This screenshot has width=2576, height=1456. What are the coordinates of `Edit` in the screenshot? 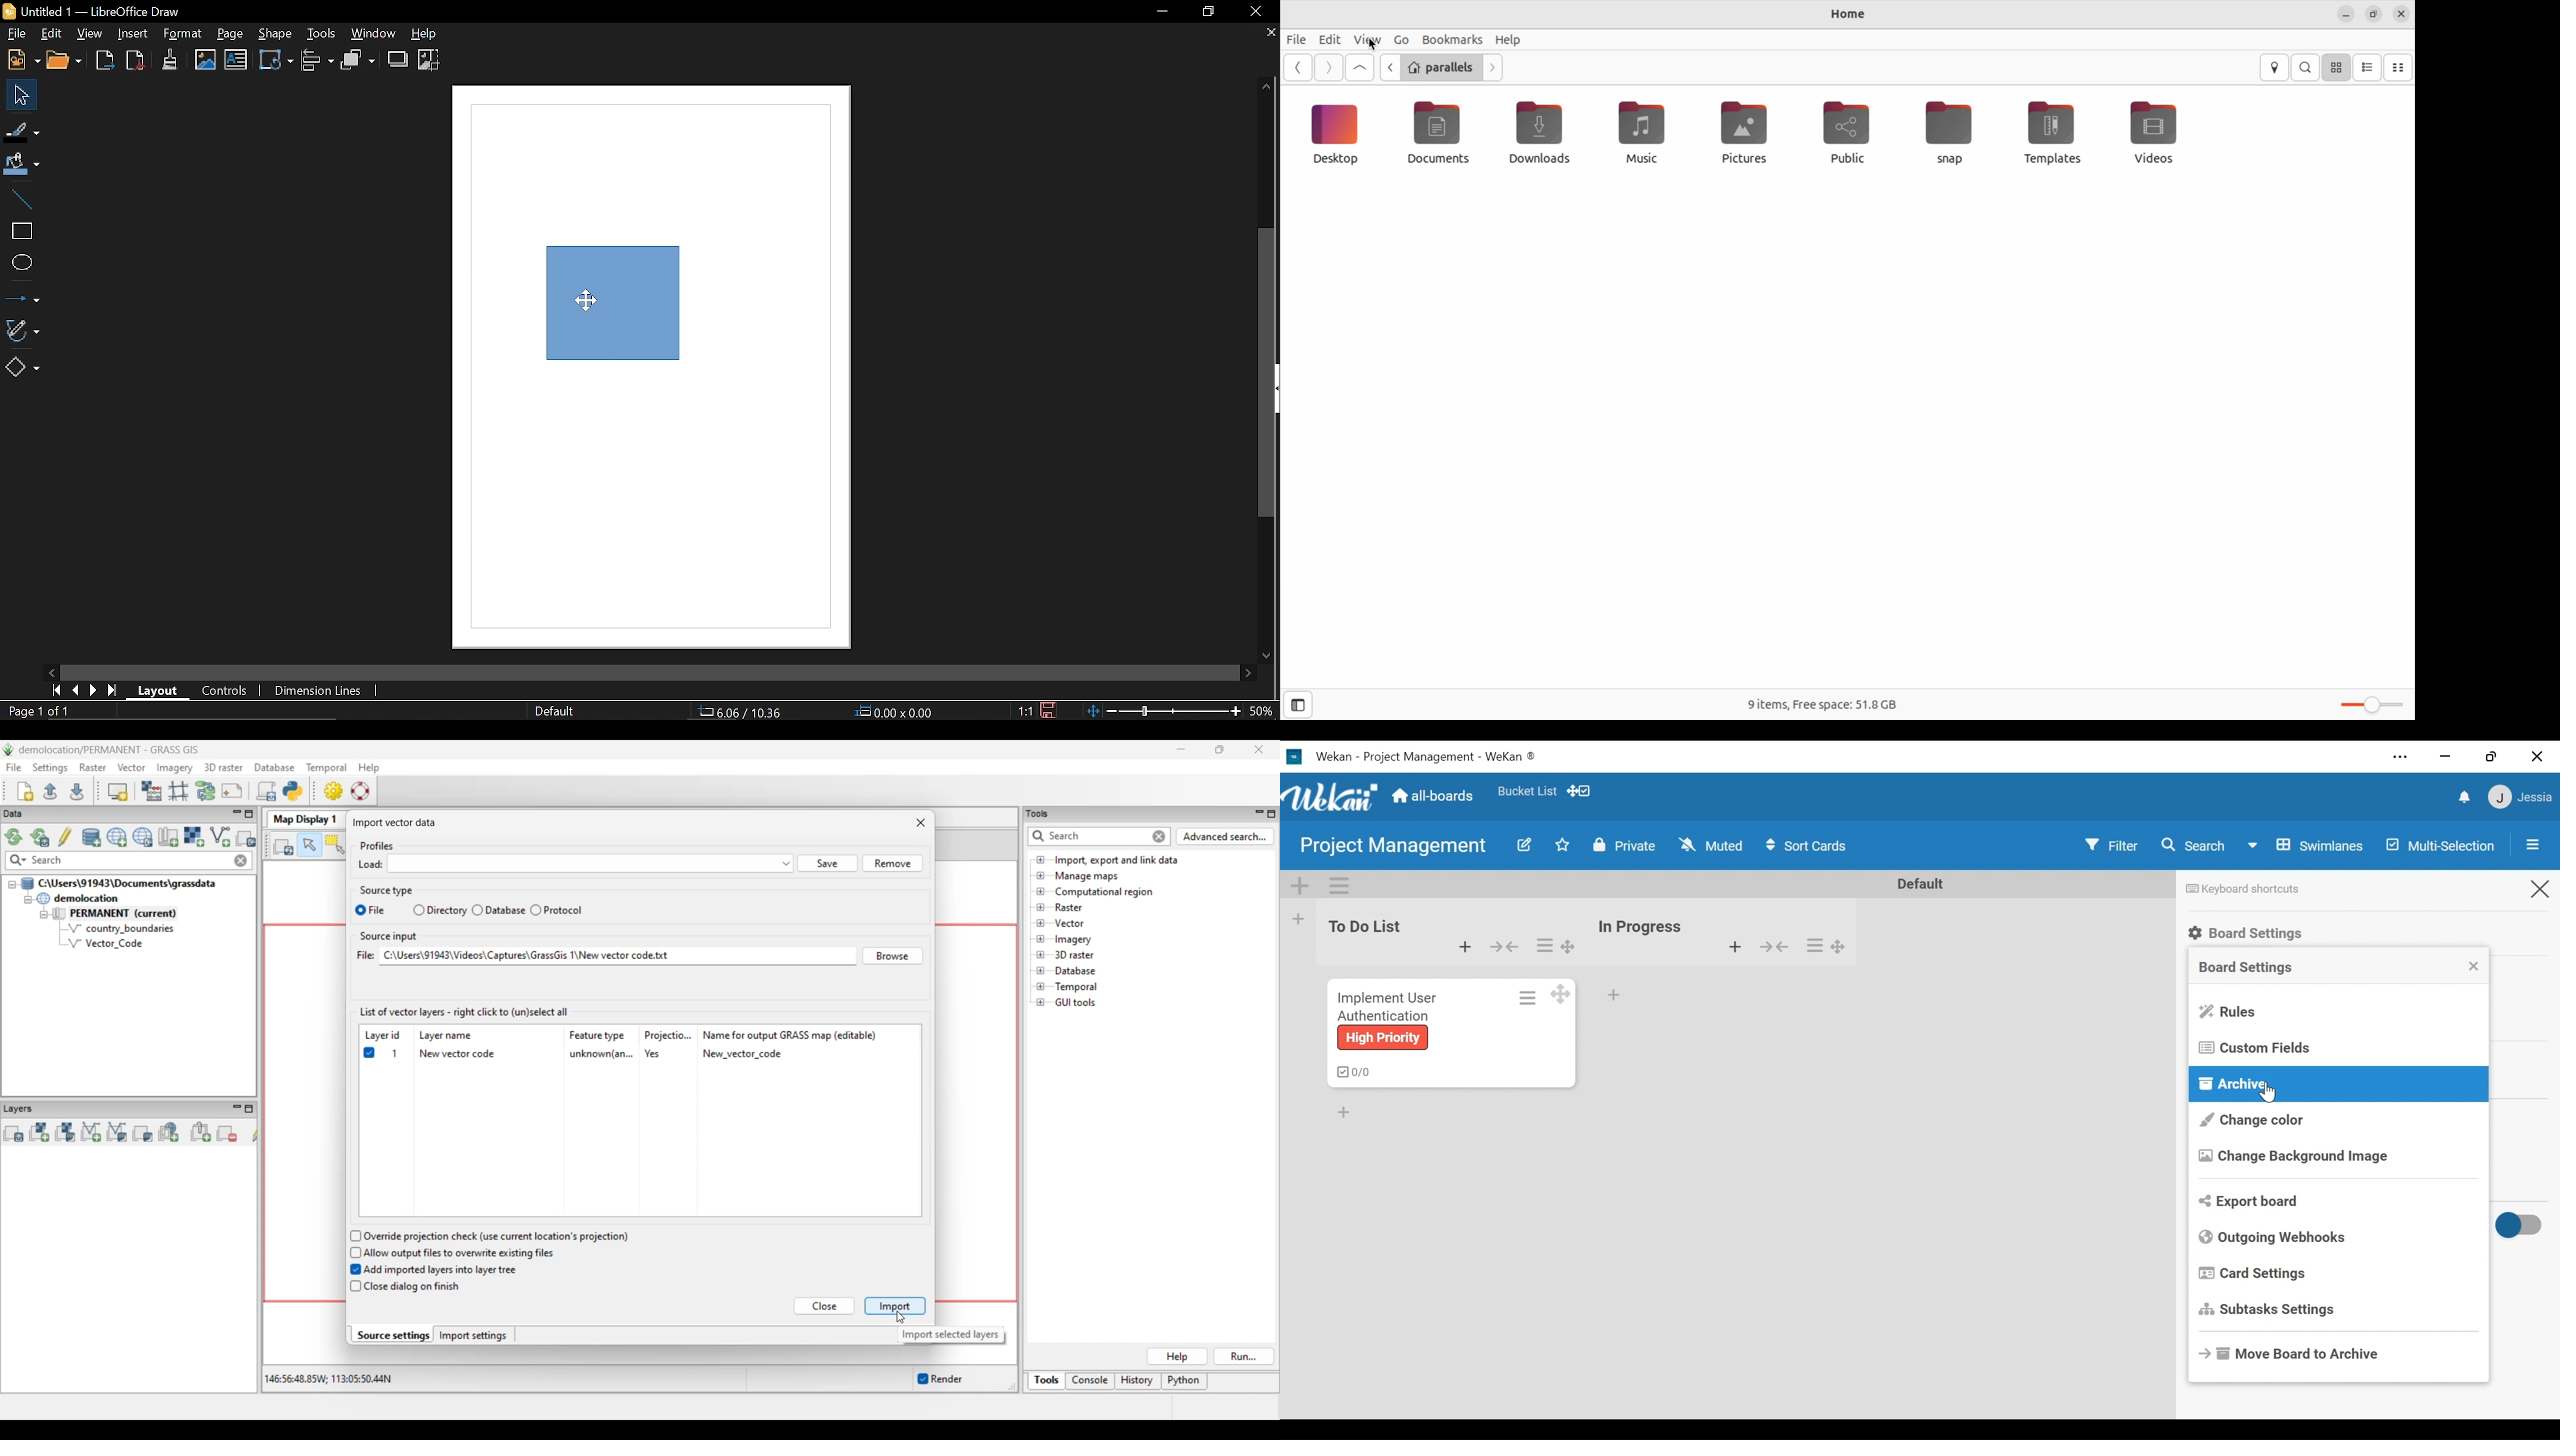 It's located at (1328, 39).